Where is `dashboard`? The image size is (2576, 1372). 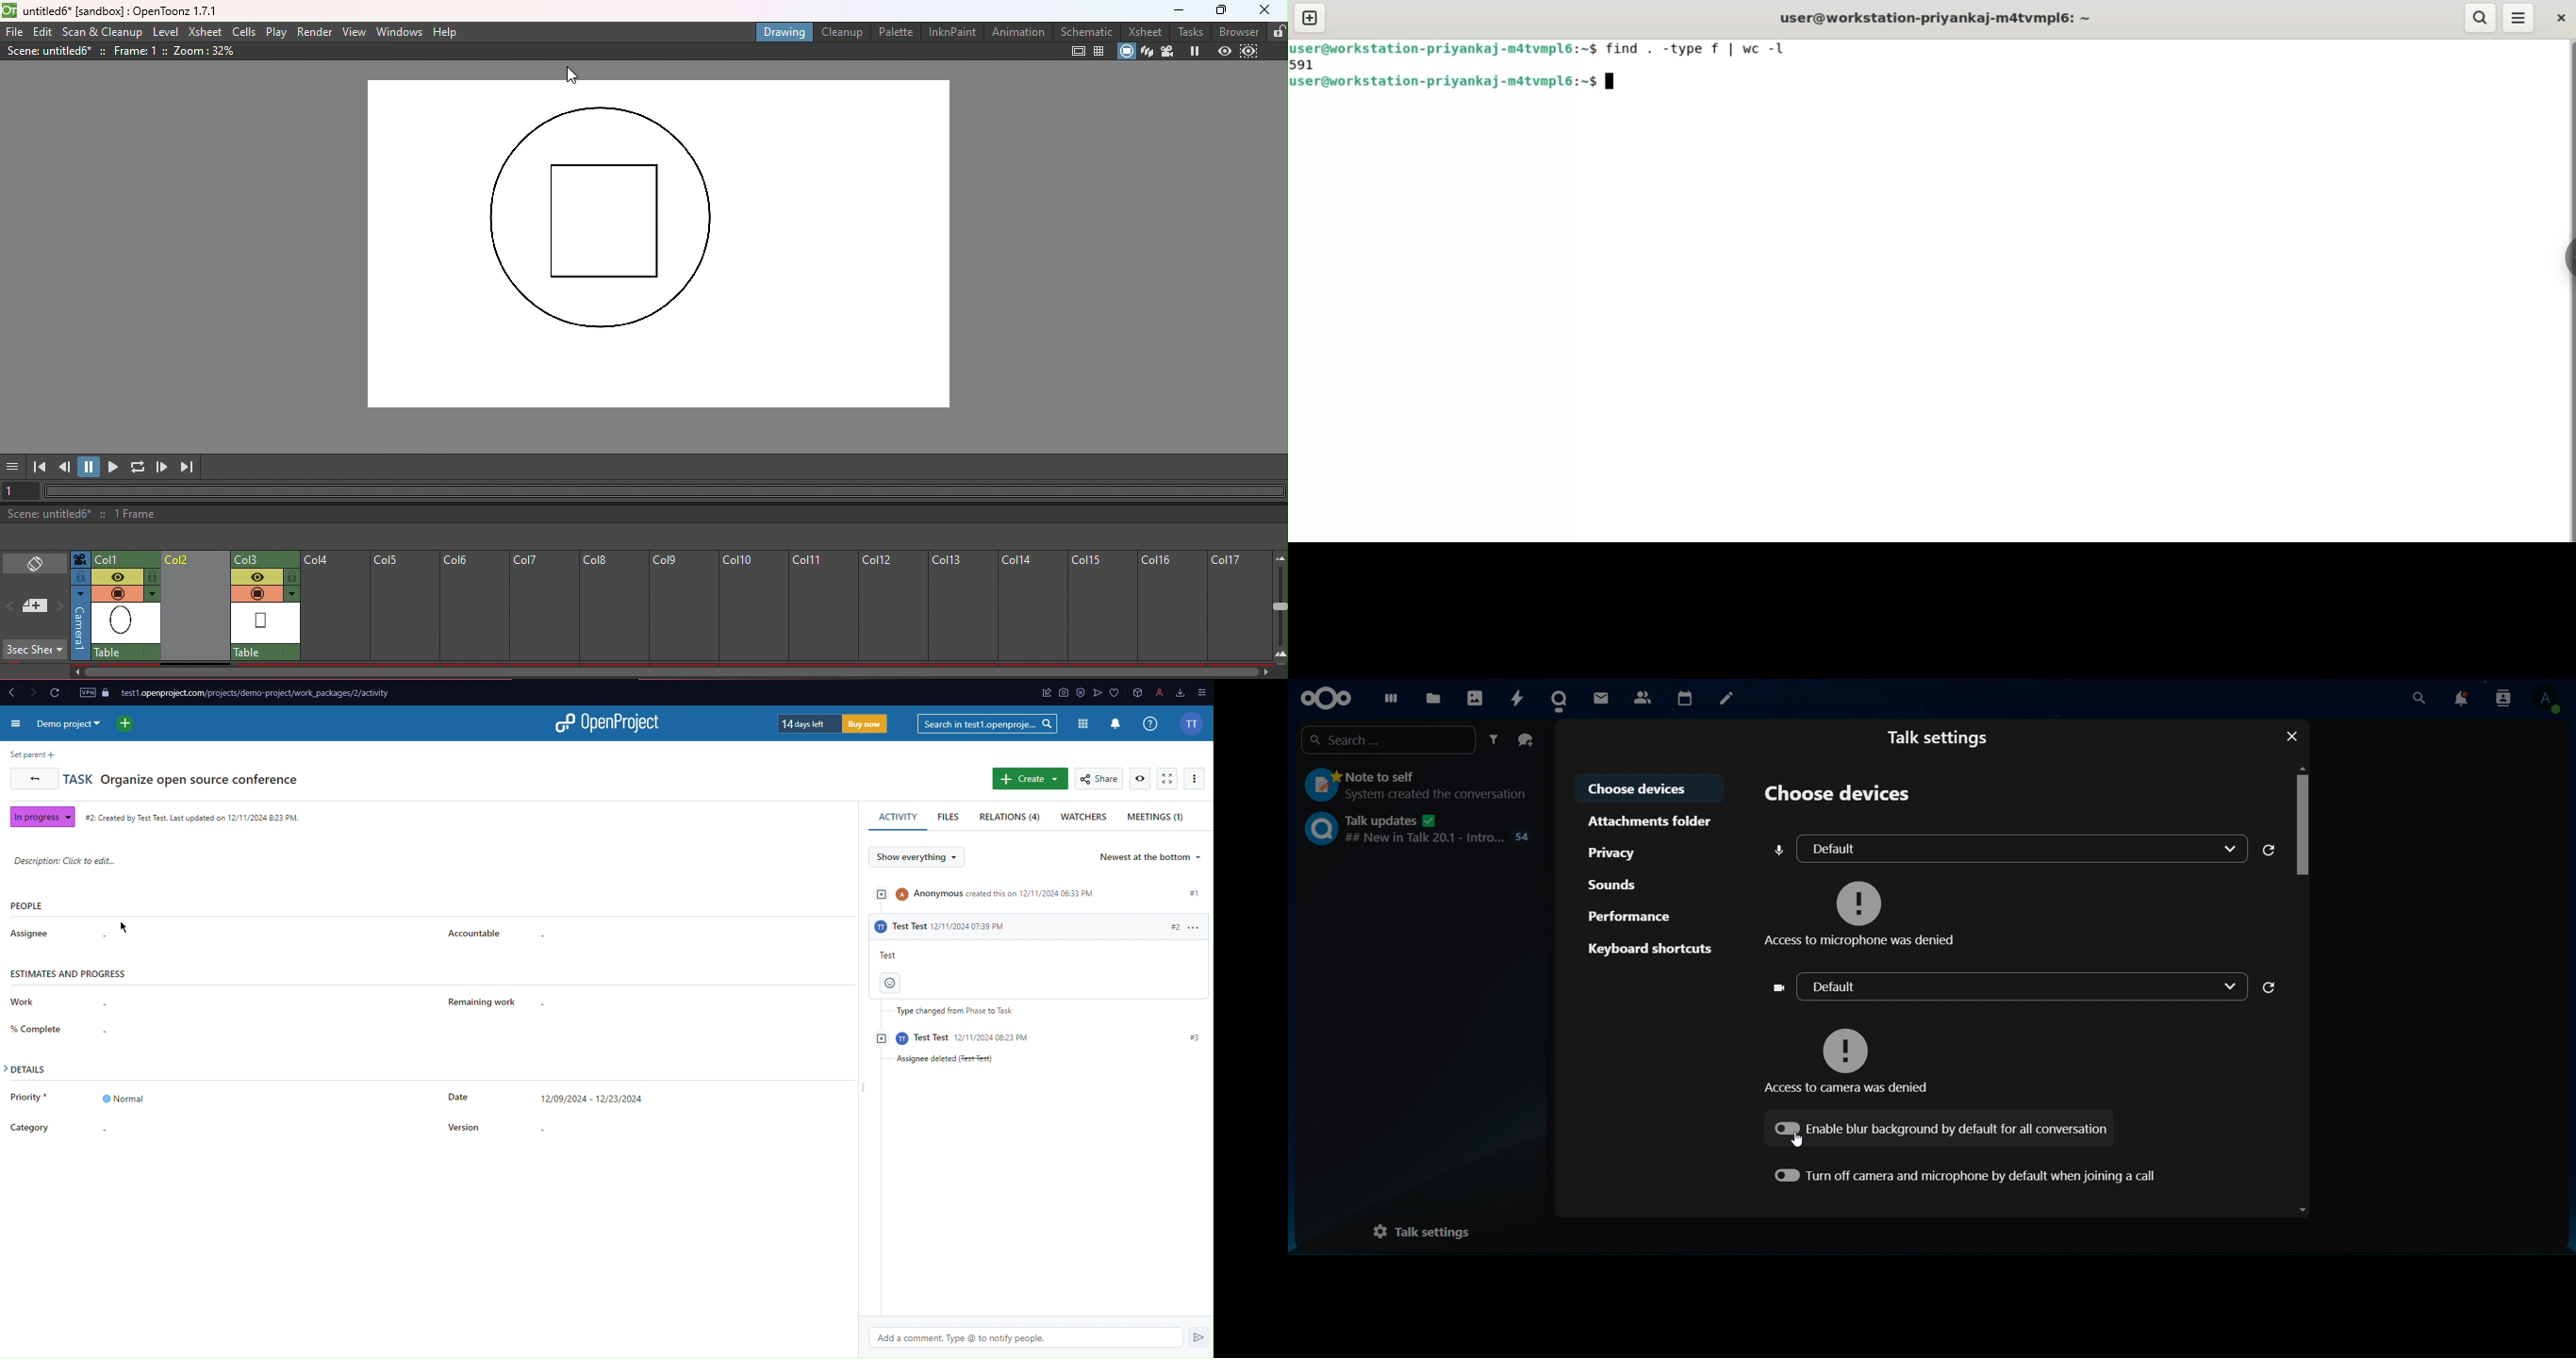 dashboard is located at coordinates (1387, 698).